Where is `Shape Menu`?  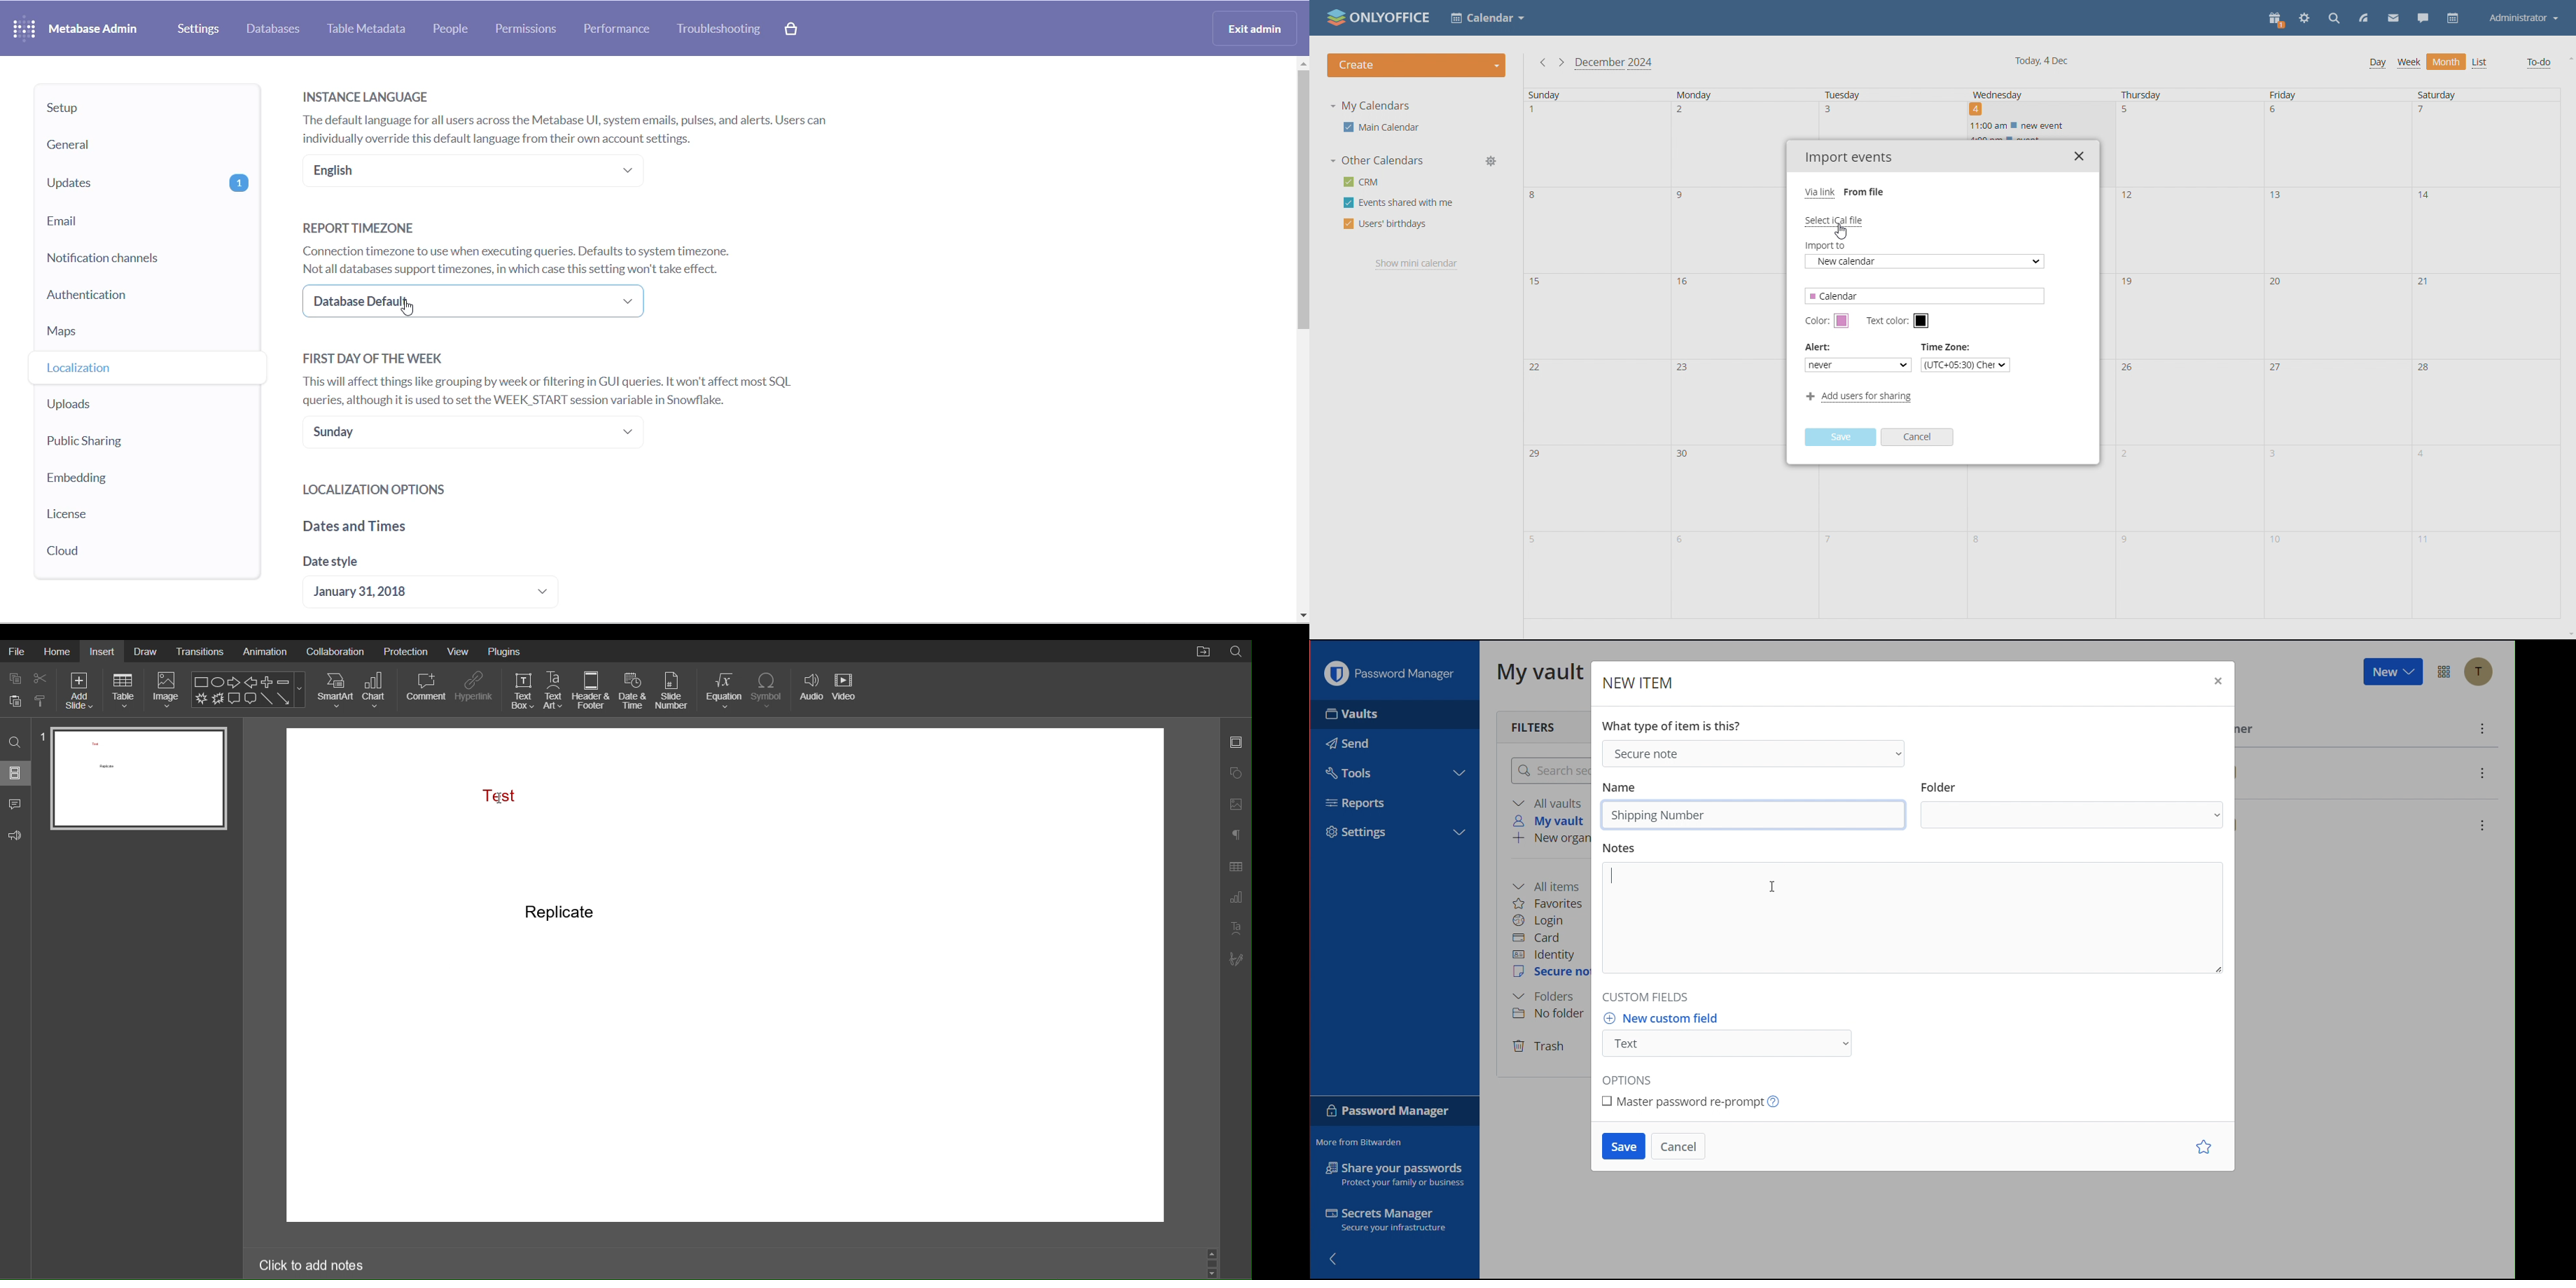
Shape Menu is located at coordinates (249, 690).